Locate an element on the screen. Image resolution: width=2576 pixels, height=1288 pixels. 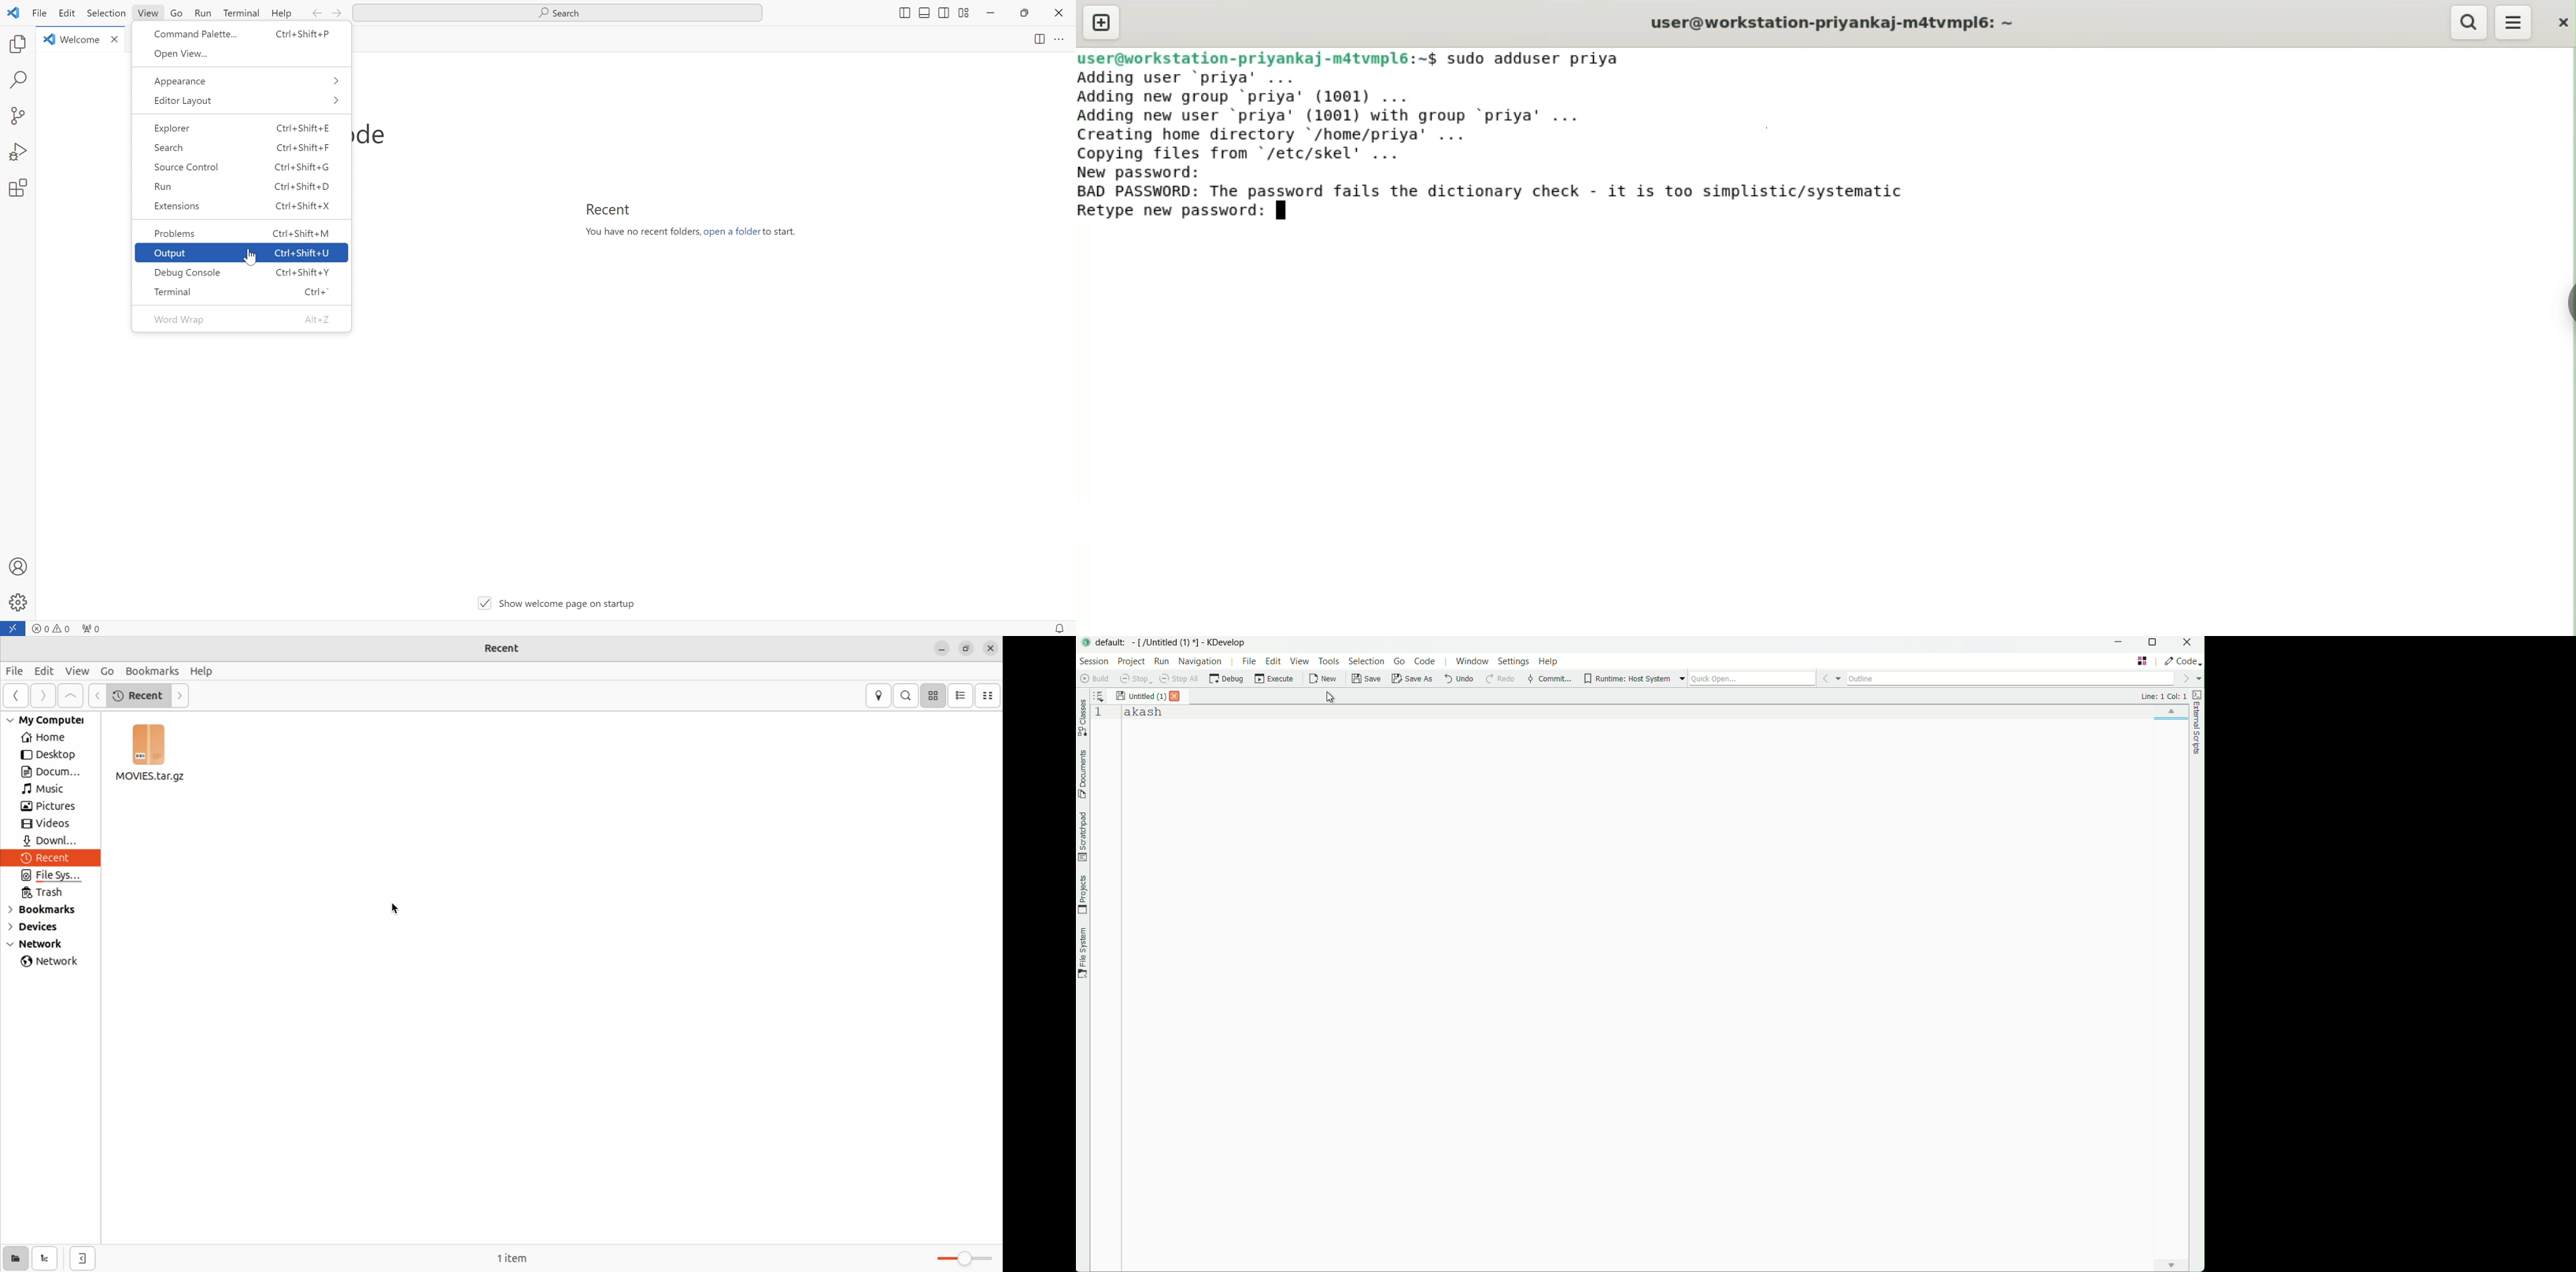
change layout is located at coordinates (2143, 661).